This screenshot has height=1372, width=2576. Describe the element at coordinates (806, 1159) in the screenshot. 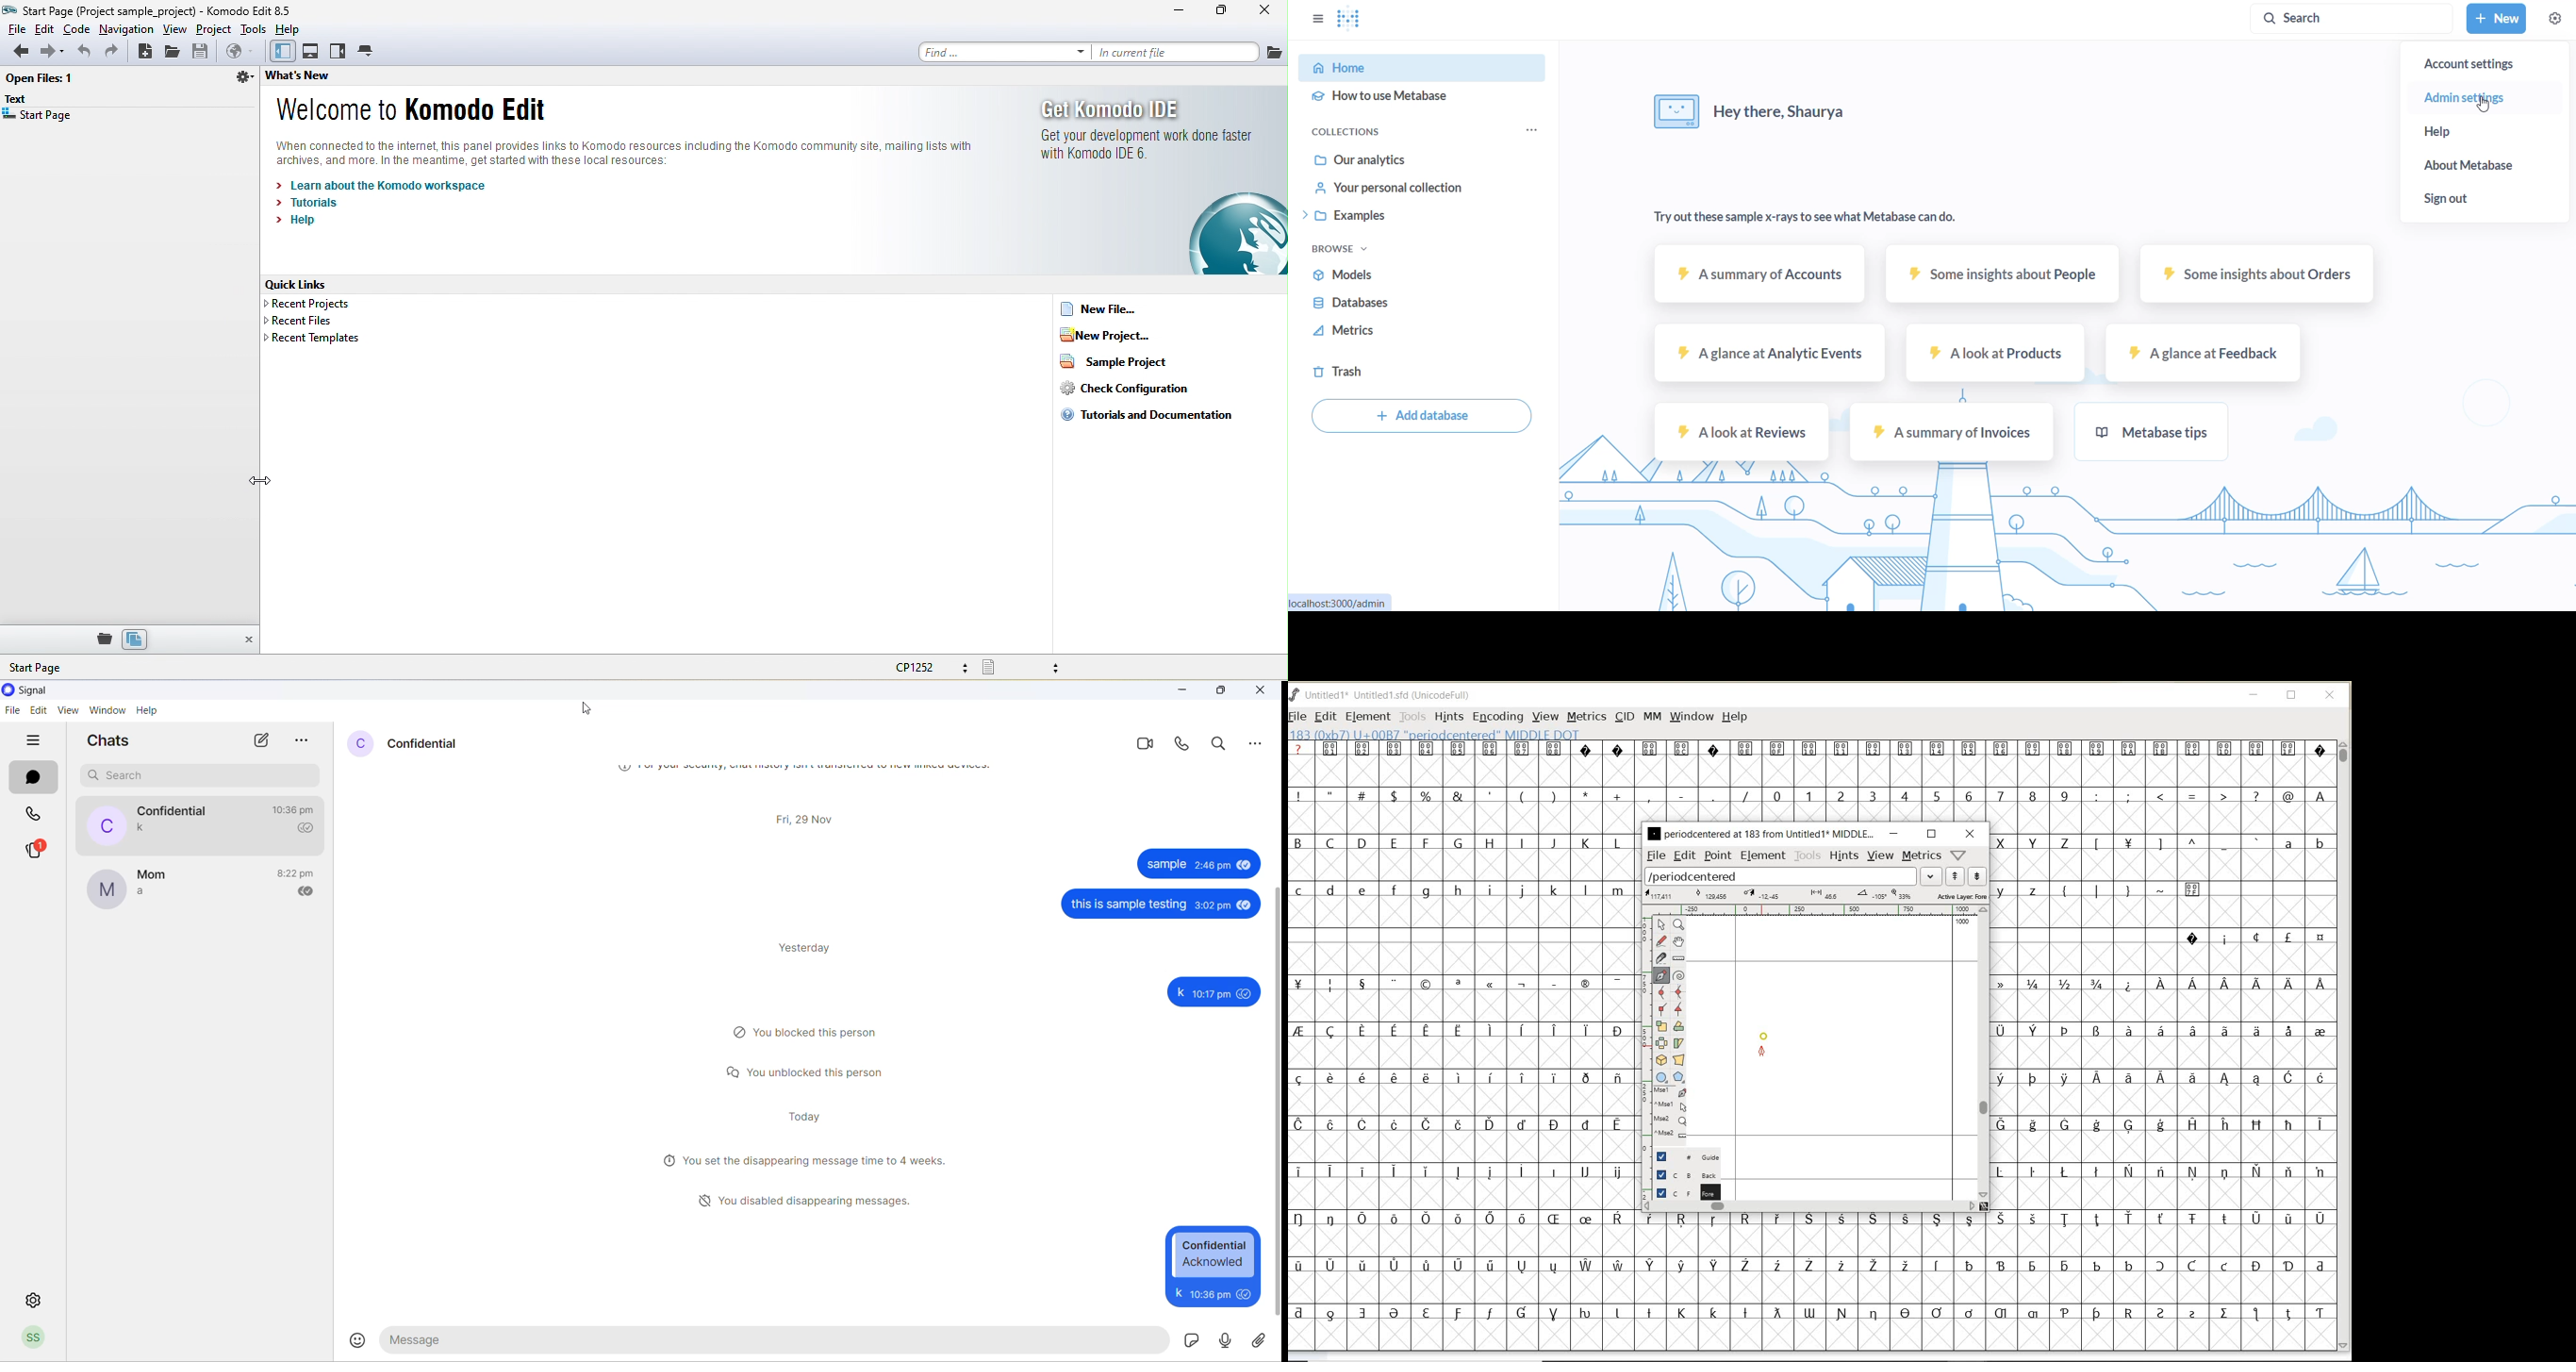

I see `disappearing message notification` at that location.